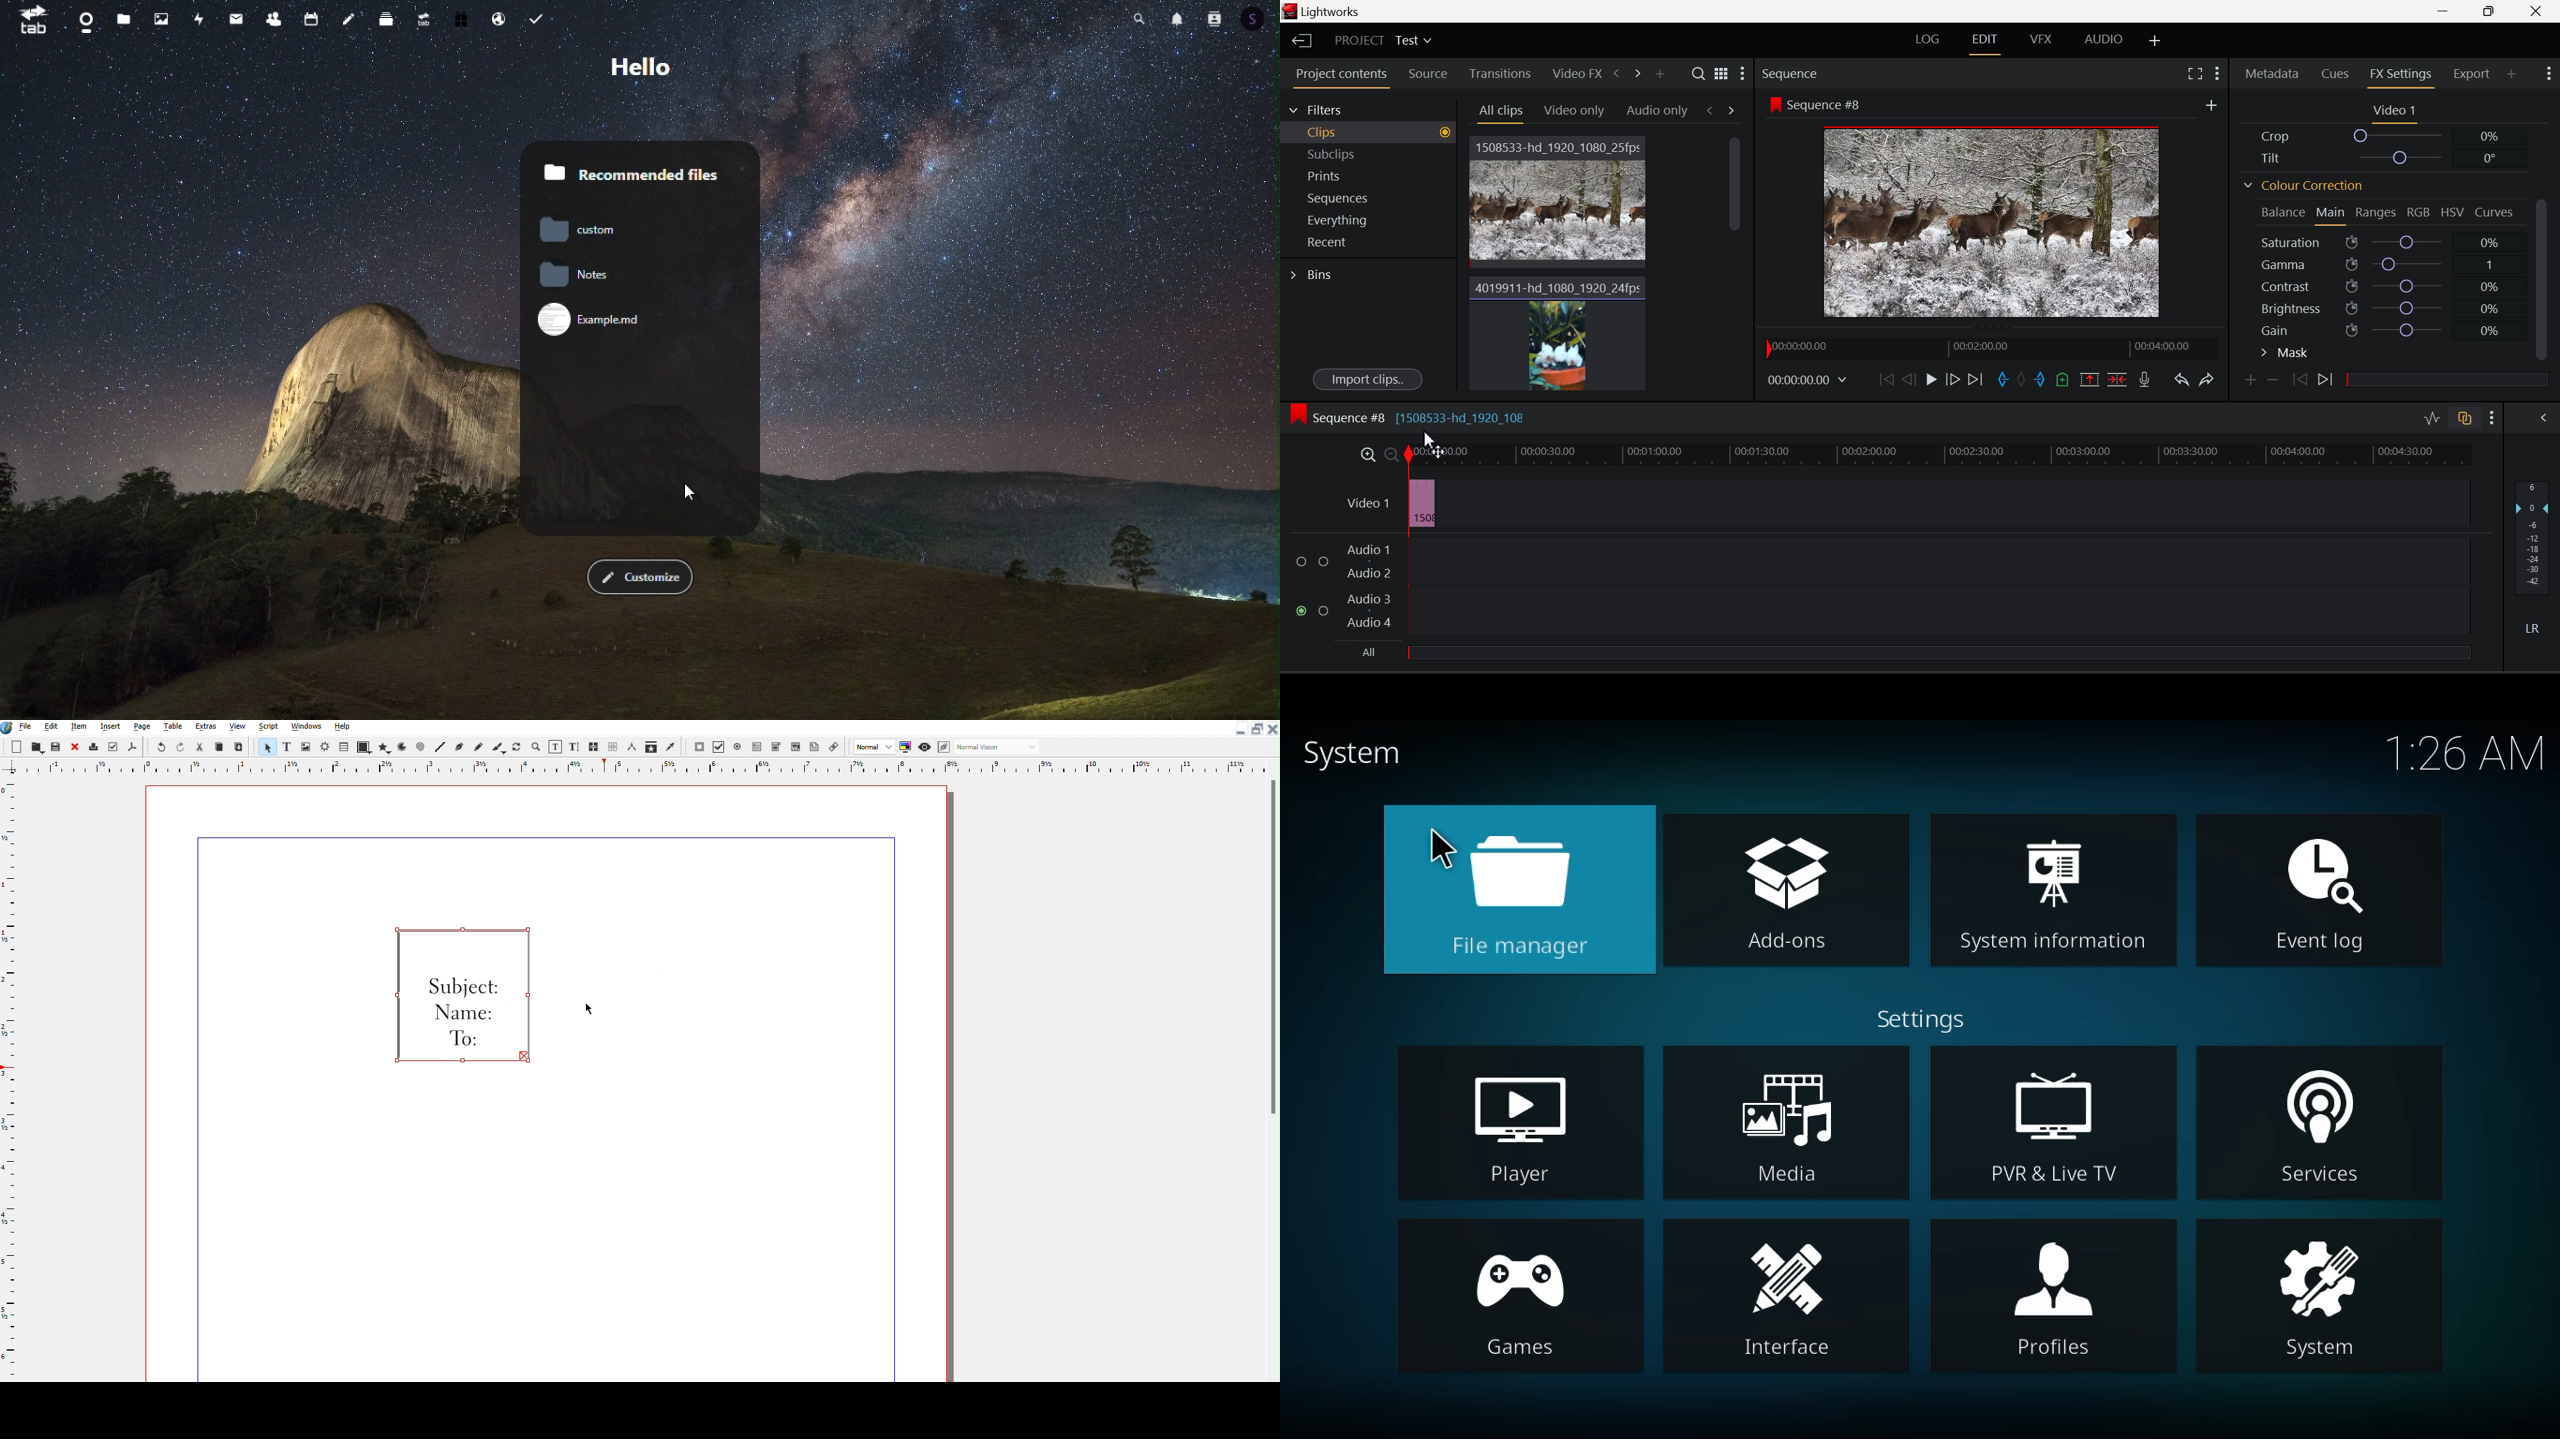 Image resolution: width=2576 pixels, height=1456 pixels. I want to click on Cursor Position AFTER_LAST_ACTION, so click(1429, 443).